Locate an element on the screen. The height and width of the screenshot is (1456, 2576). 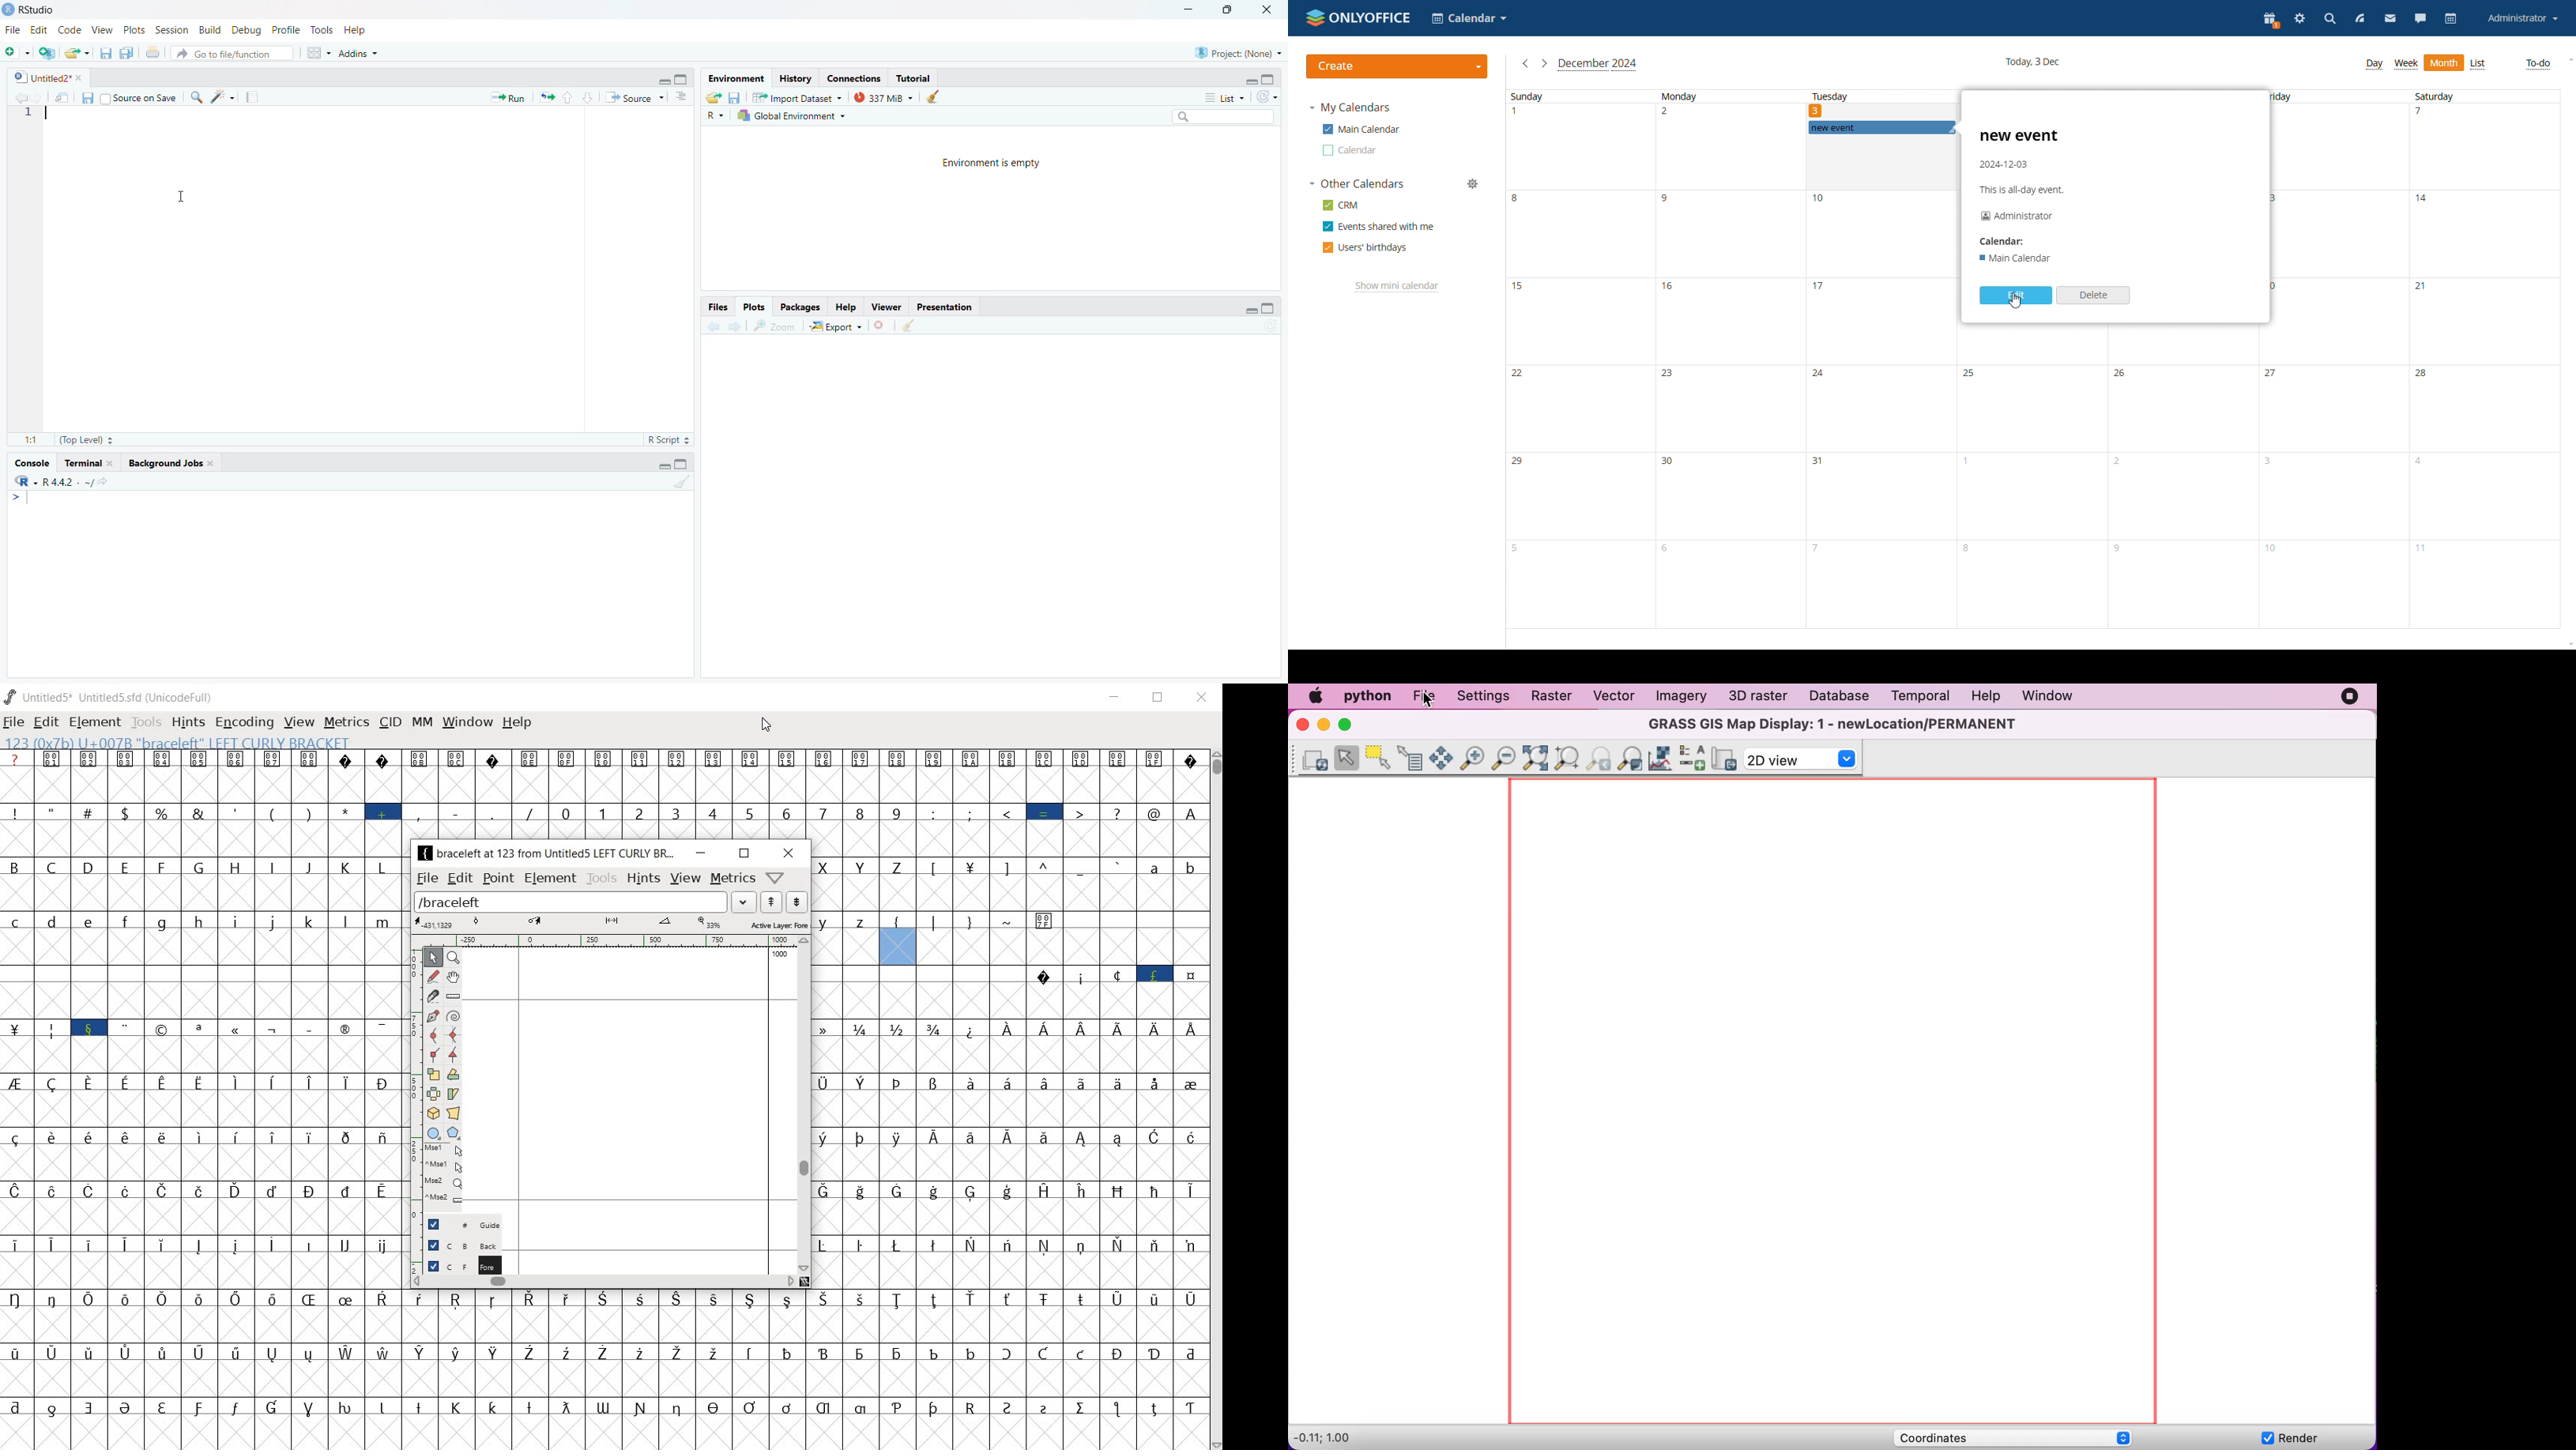
1:1 is located at coordinates (30, 440).